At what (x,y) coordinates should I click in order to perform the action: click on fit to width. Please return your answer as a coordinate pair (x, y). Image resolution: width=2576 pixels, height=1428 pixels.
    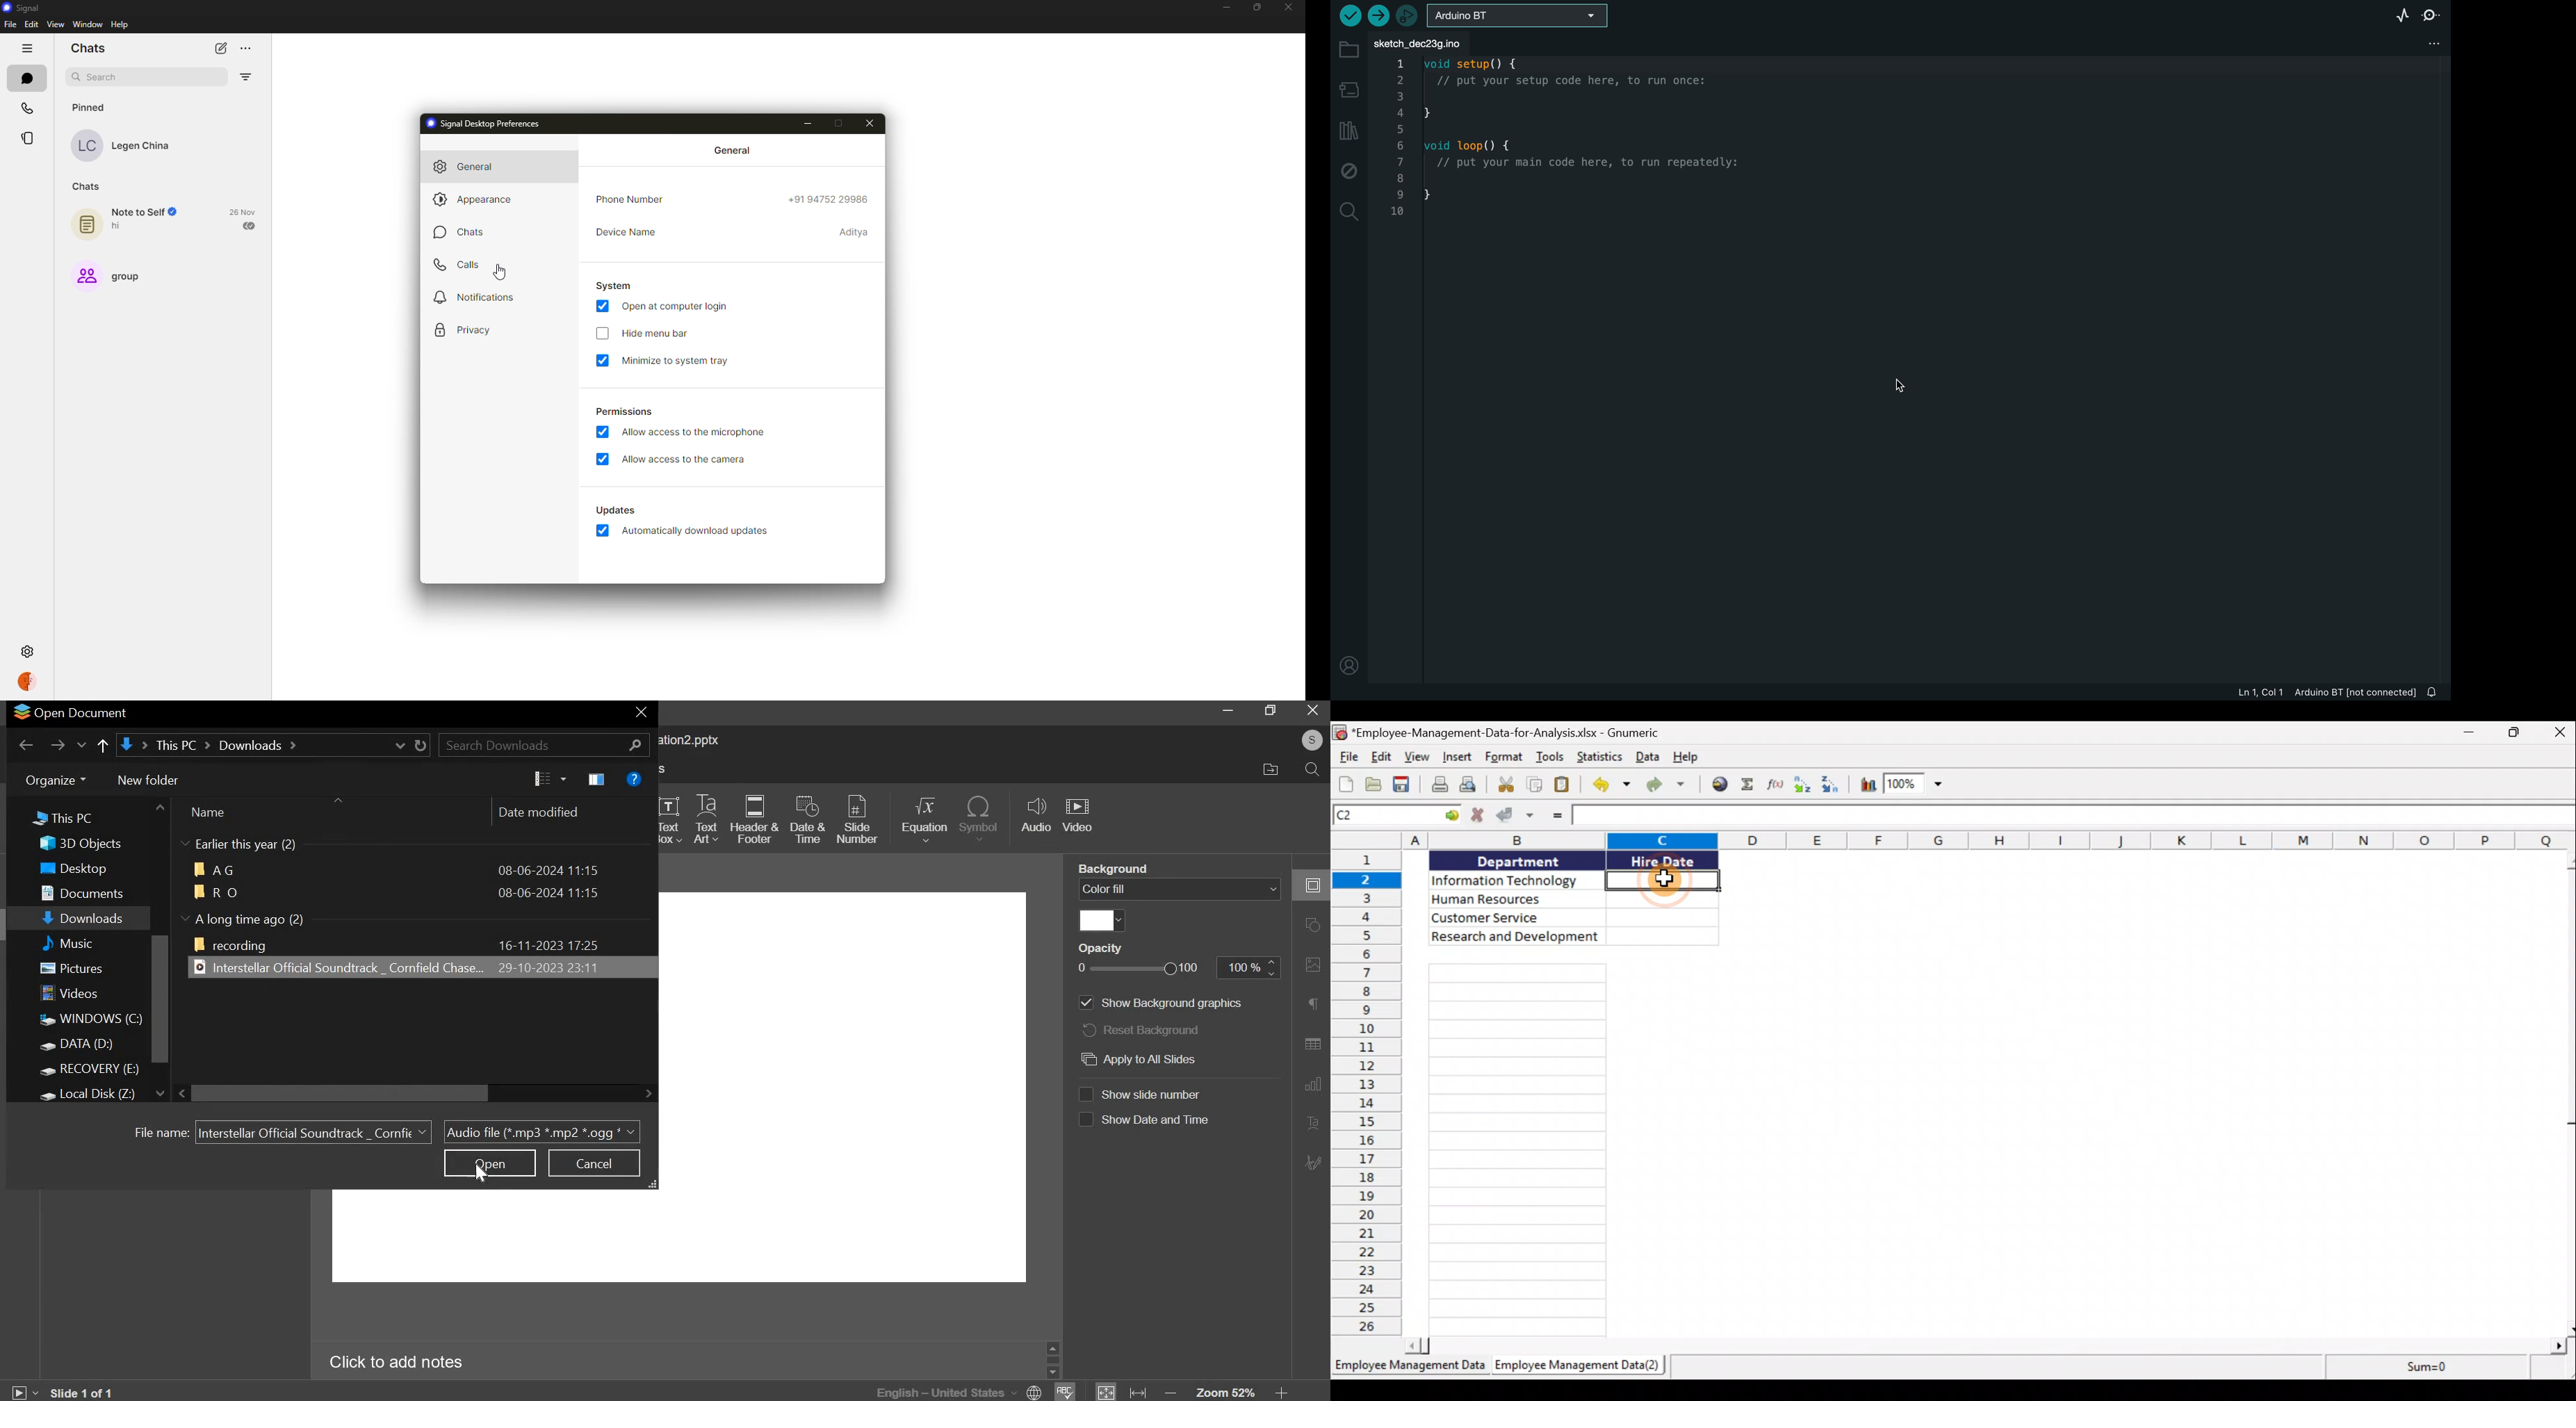
    Looking at the image, I should click on (1136, 1391).